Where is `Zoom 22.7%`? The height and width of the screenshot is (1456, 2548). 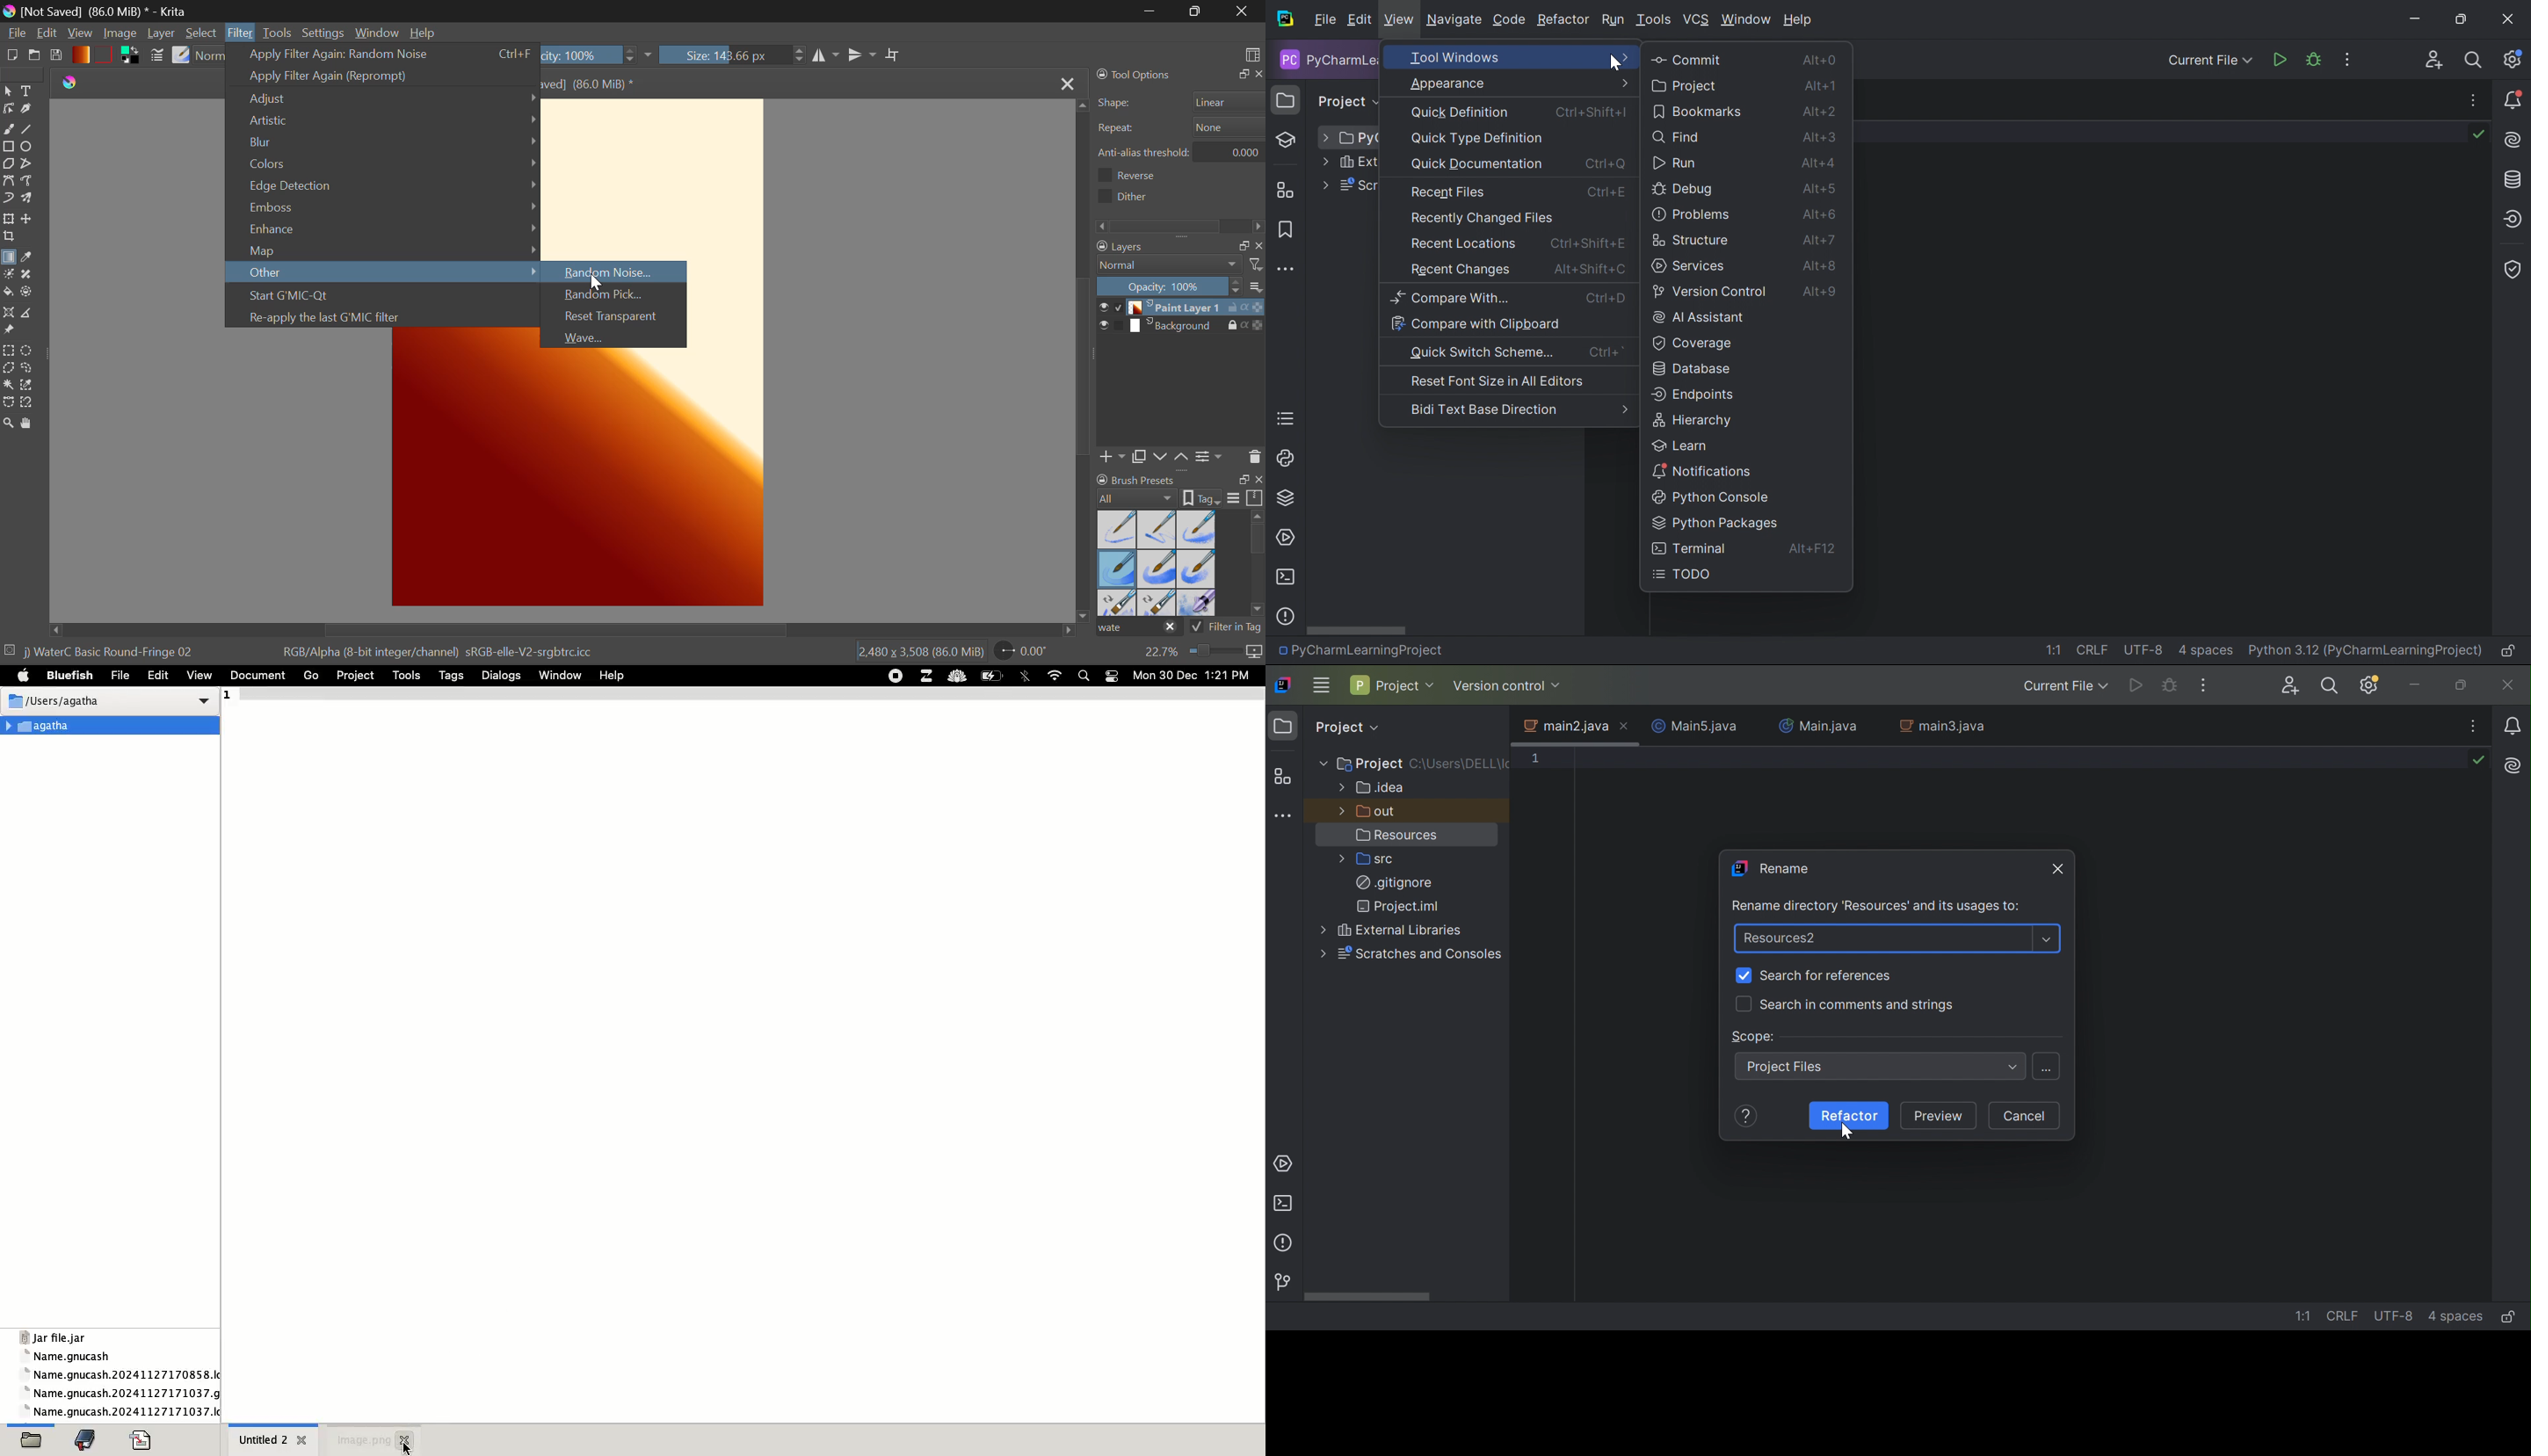 Zoom 22.7% is located at coordinates (1201, 654).